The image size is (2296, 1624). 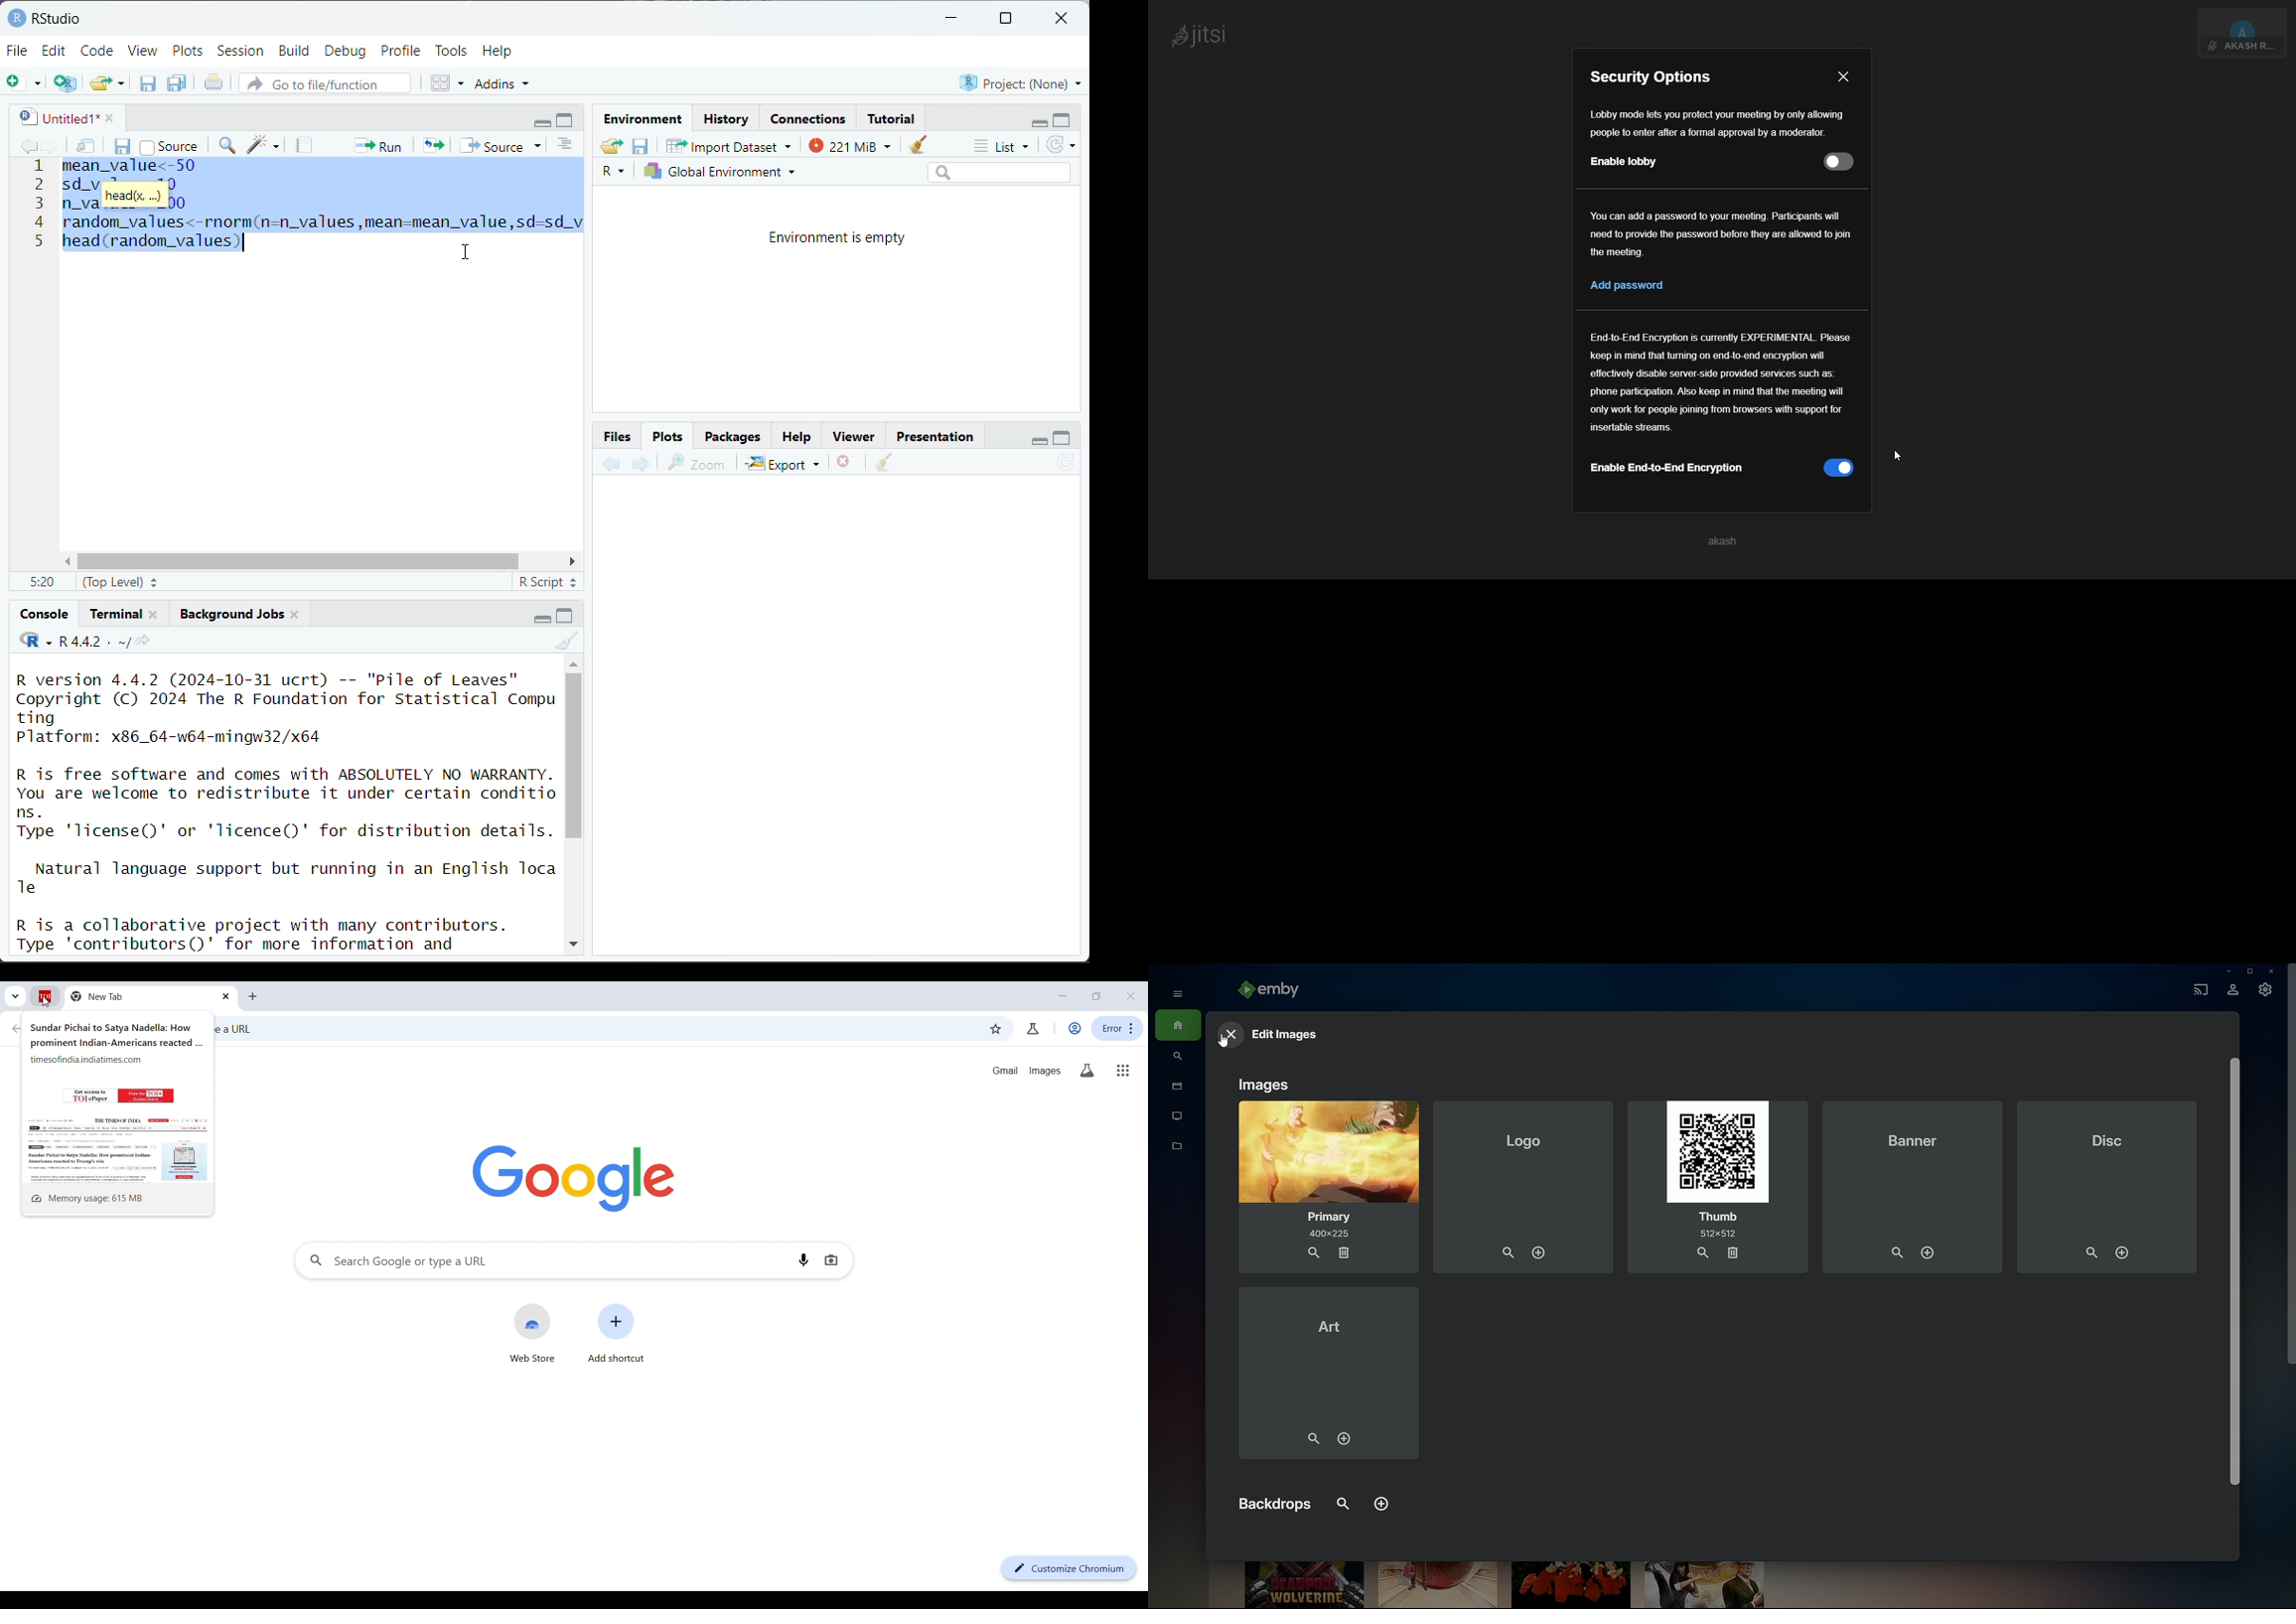 What do you see at coordinates (132, 196) in the screenshot?
I see `head(x. ..)` at bounding box center [132, 196].